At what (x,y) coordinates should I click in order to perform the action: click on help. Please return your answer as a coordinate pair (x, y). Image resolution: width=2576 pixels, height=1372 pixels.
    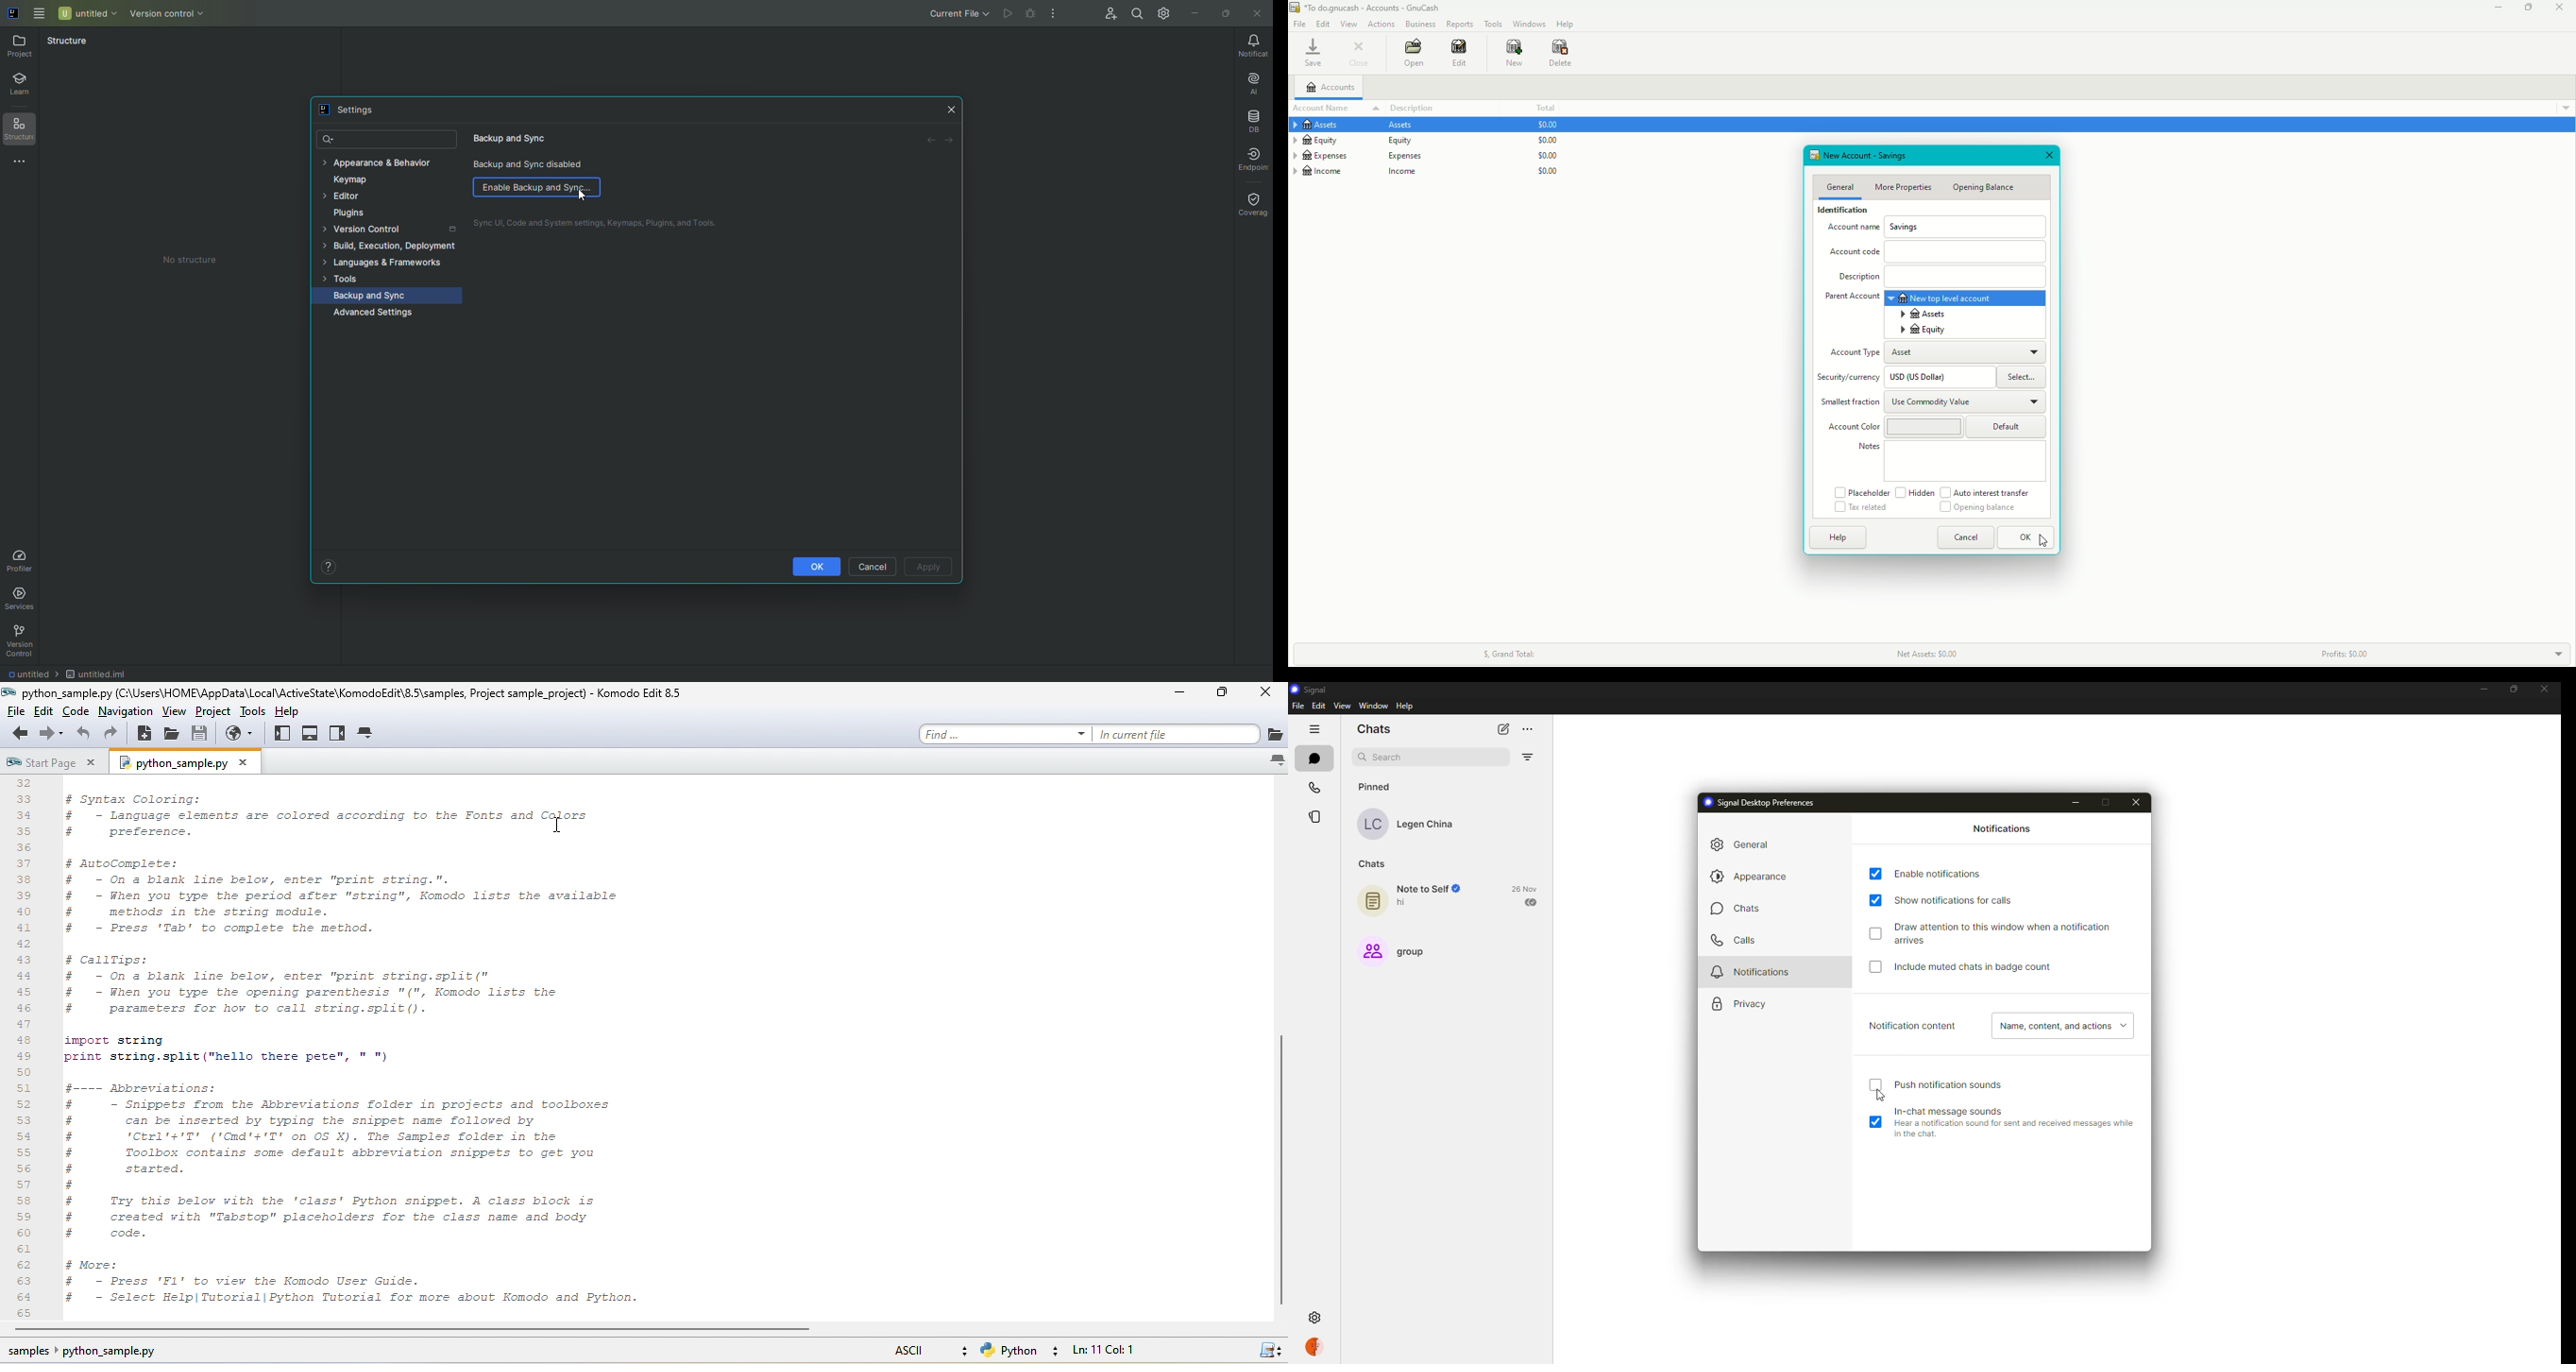
    Looking at the image, I should click on (1405, 707).